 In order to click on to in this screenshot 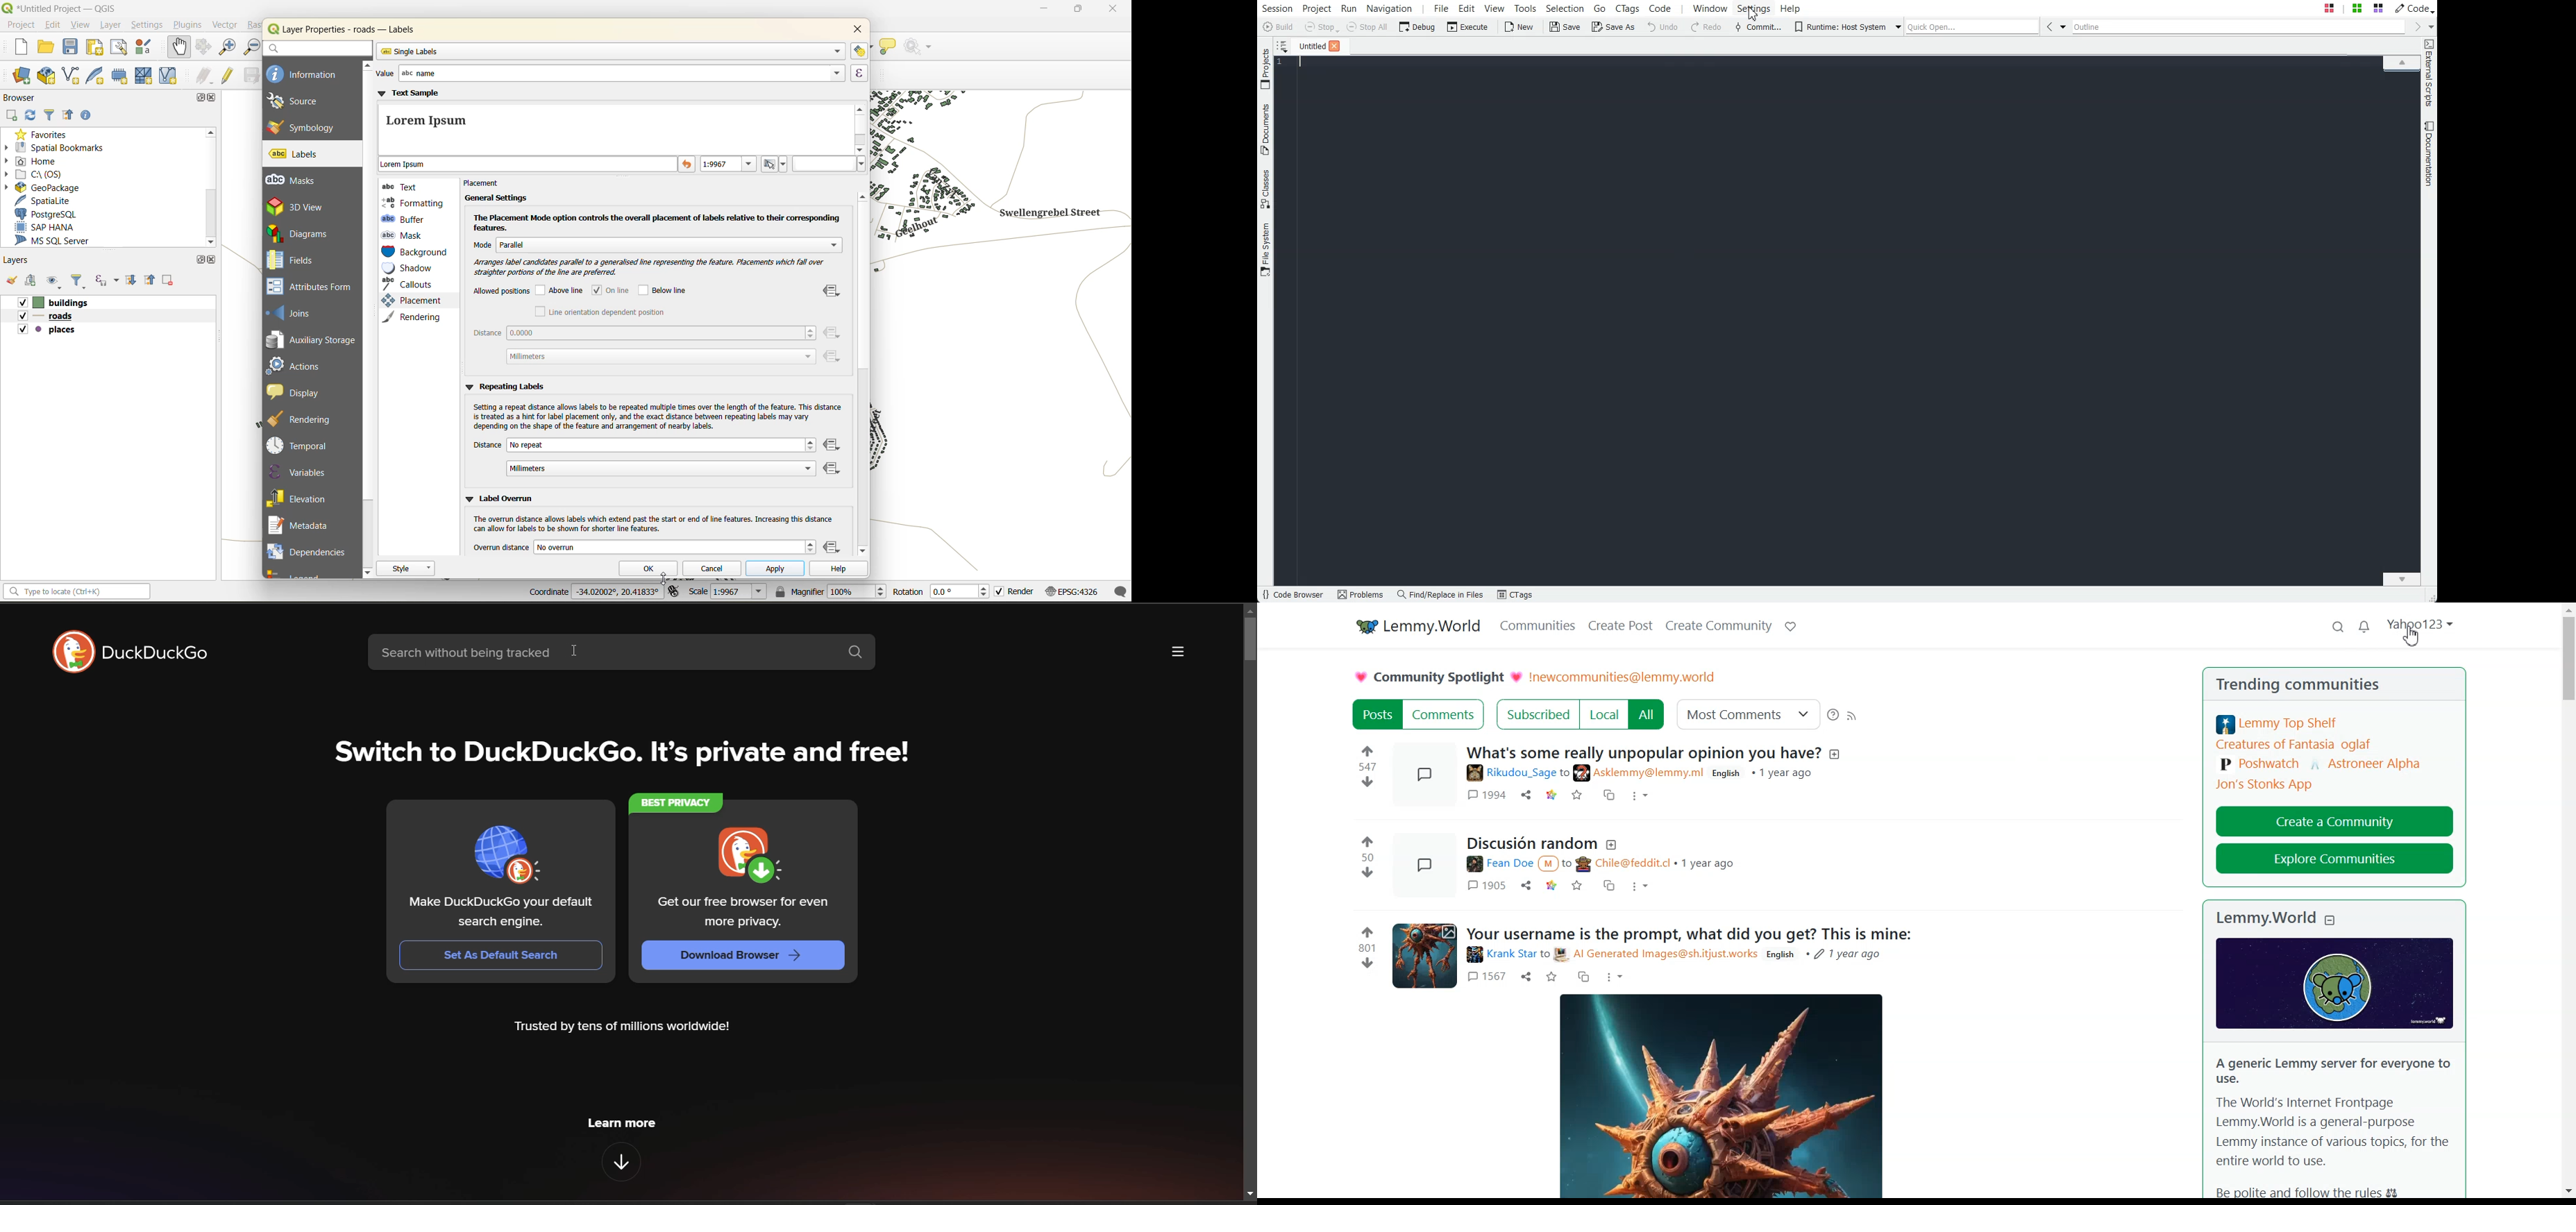, I will do `click(1545, 955)`.